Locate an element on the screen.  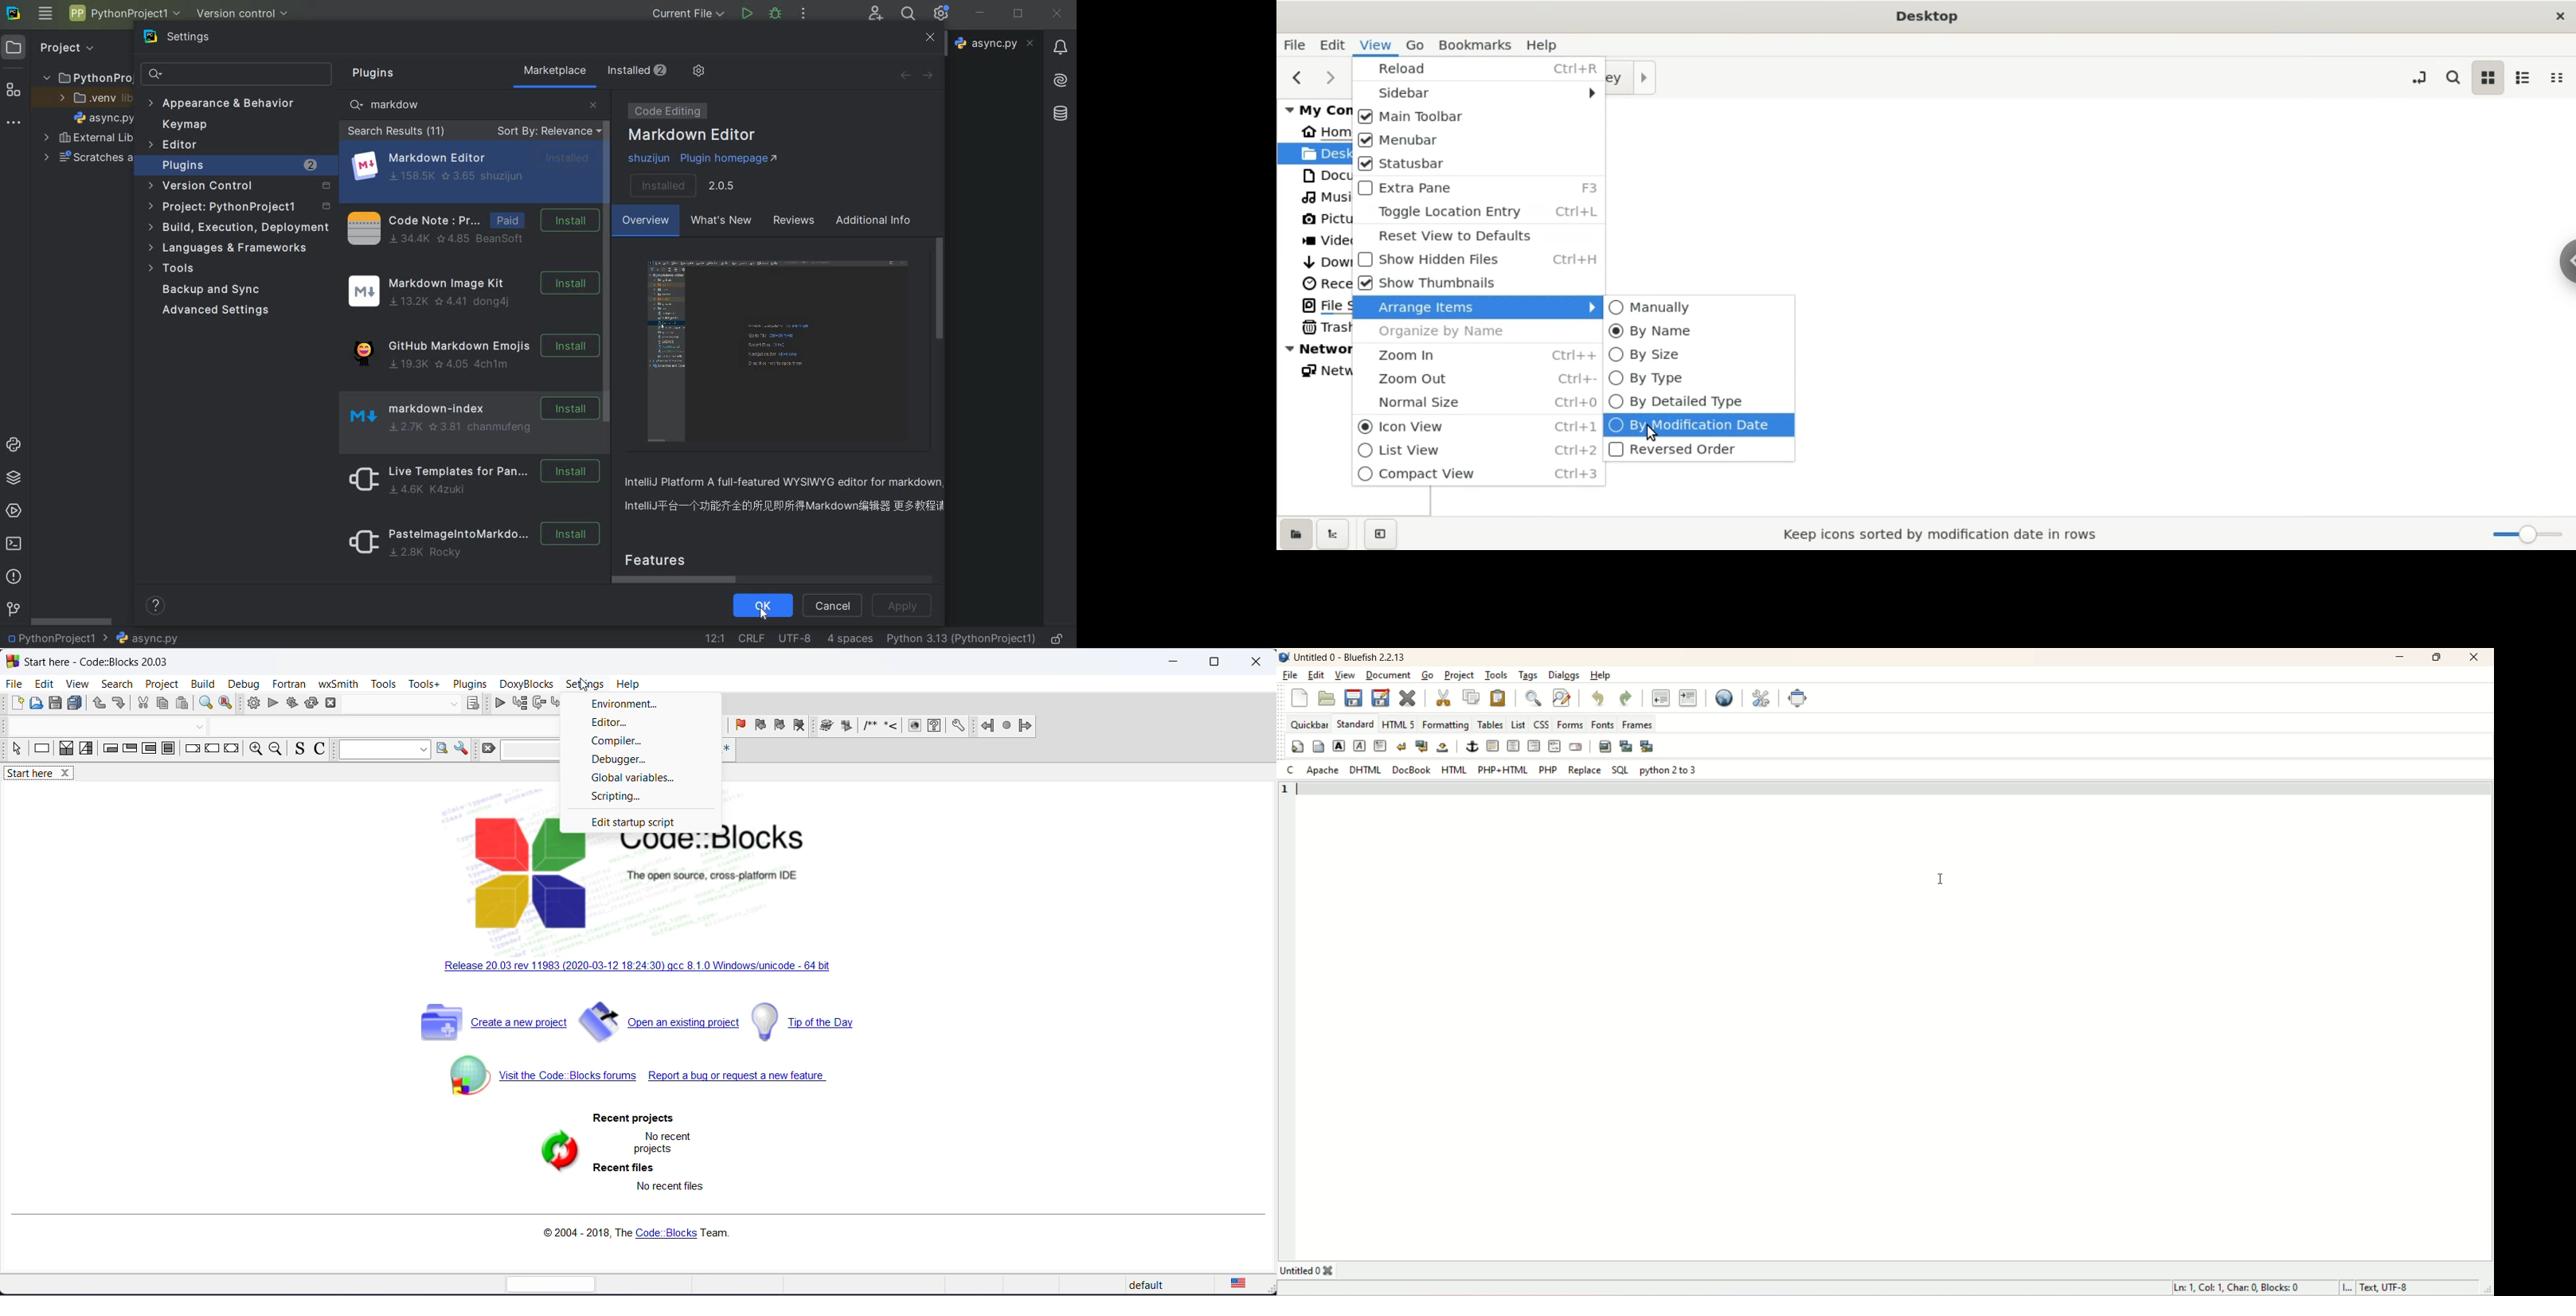
settings is located at coordinates (189, 40).